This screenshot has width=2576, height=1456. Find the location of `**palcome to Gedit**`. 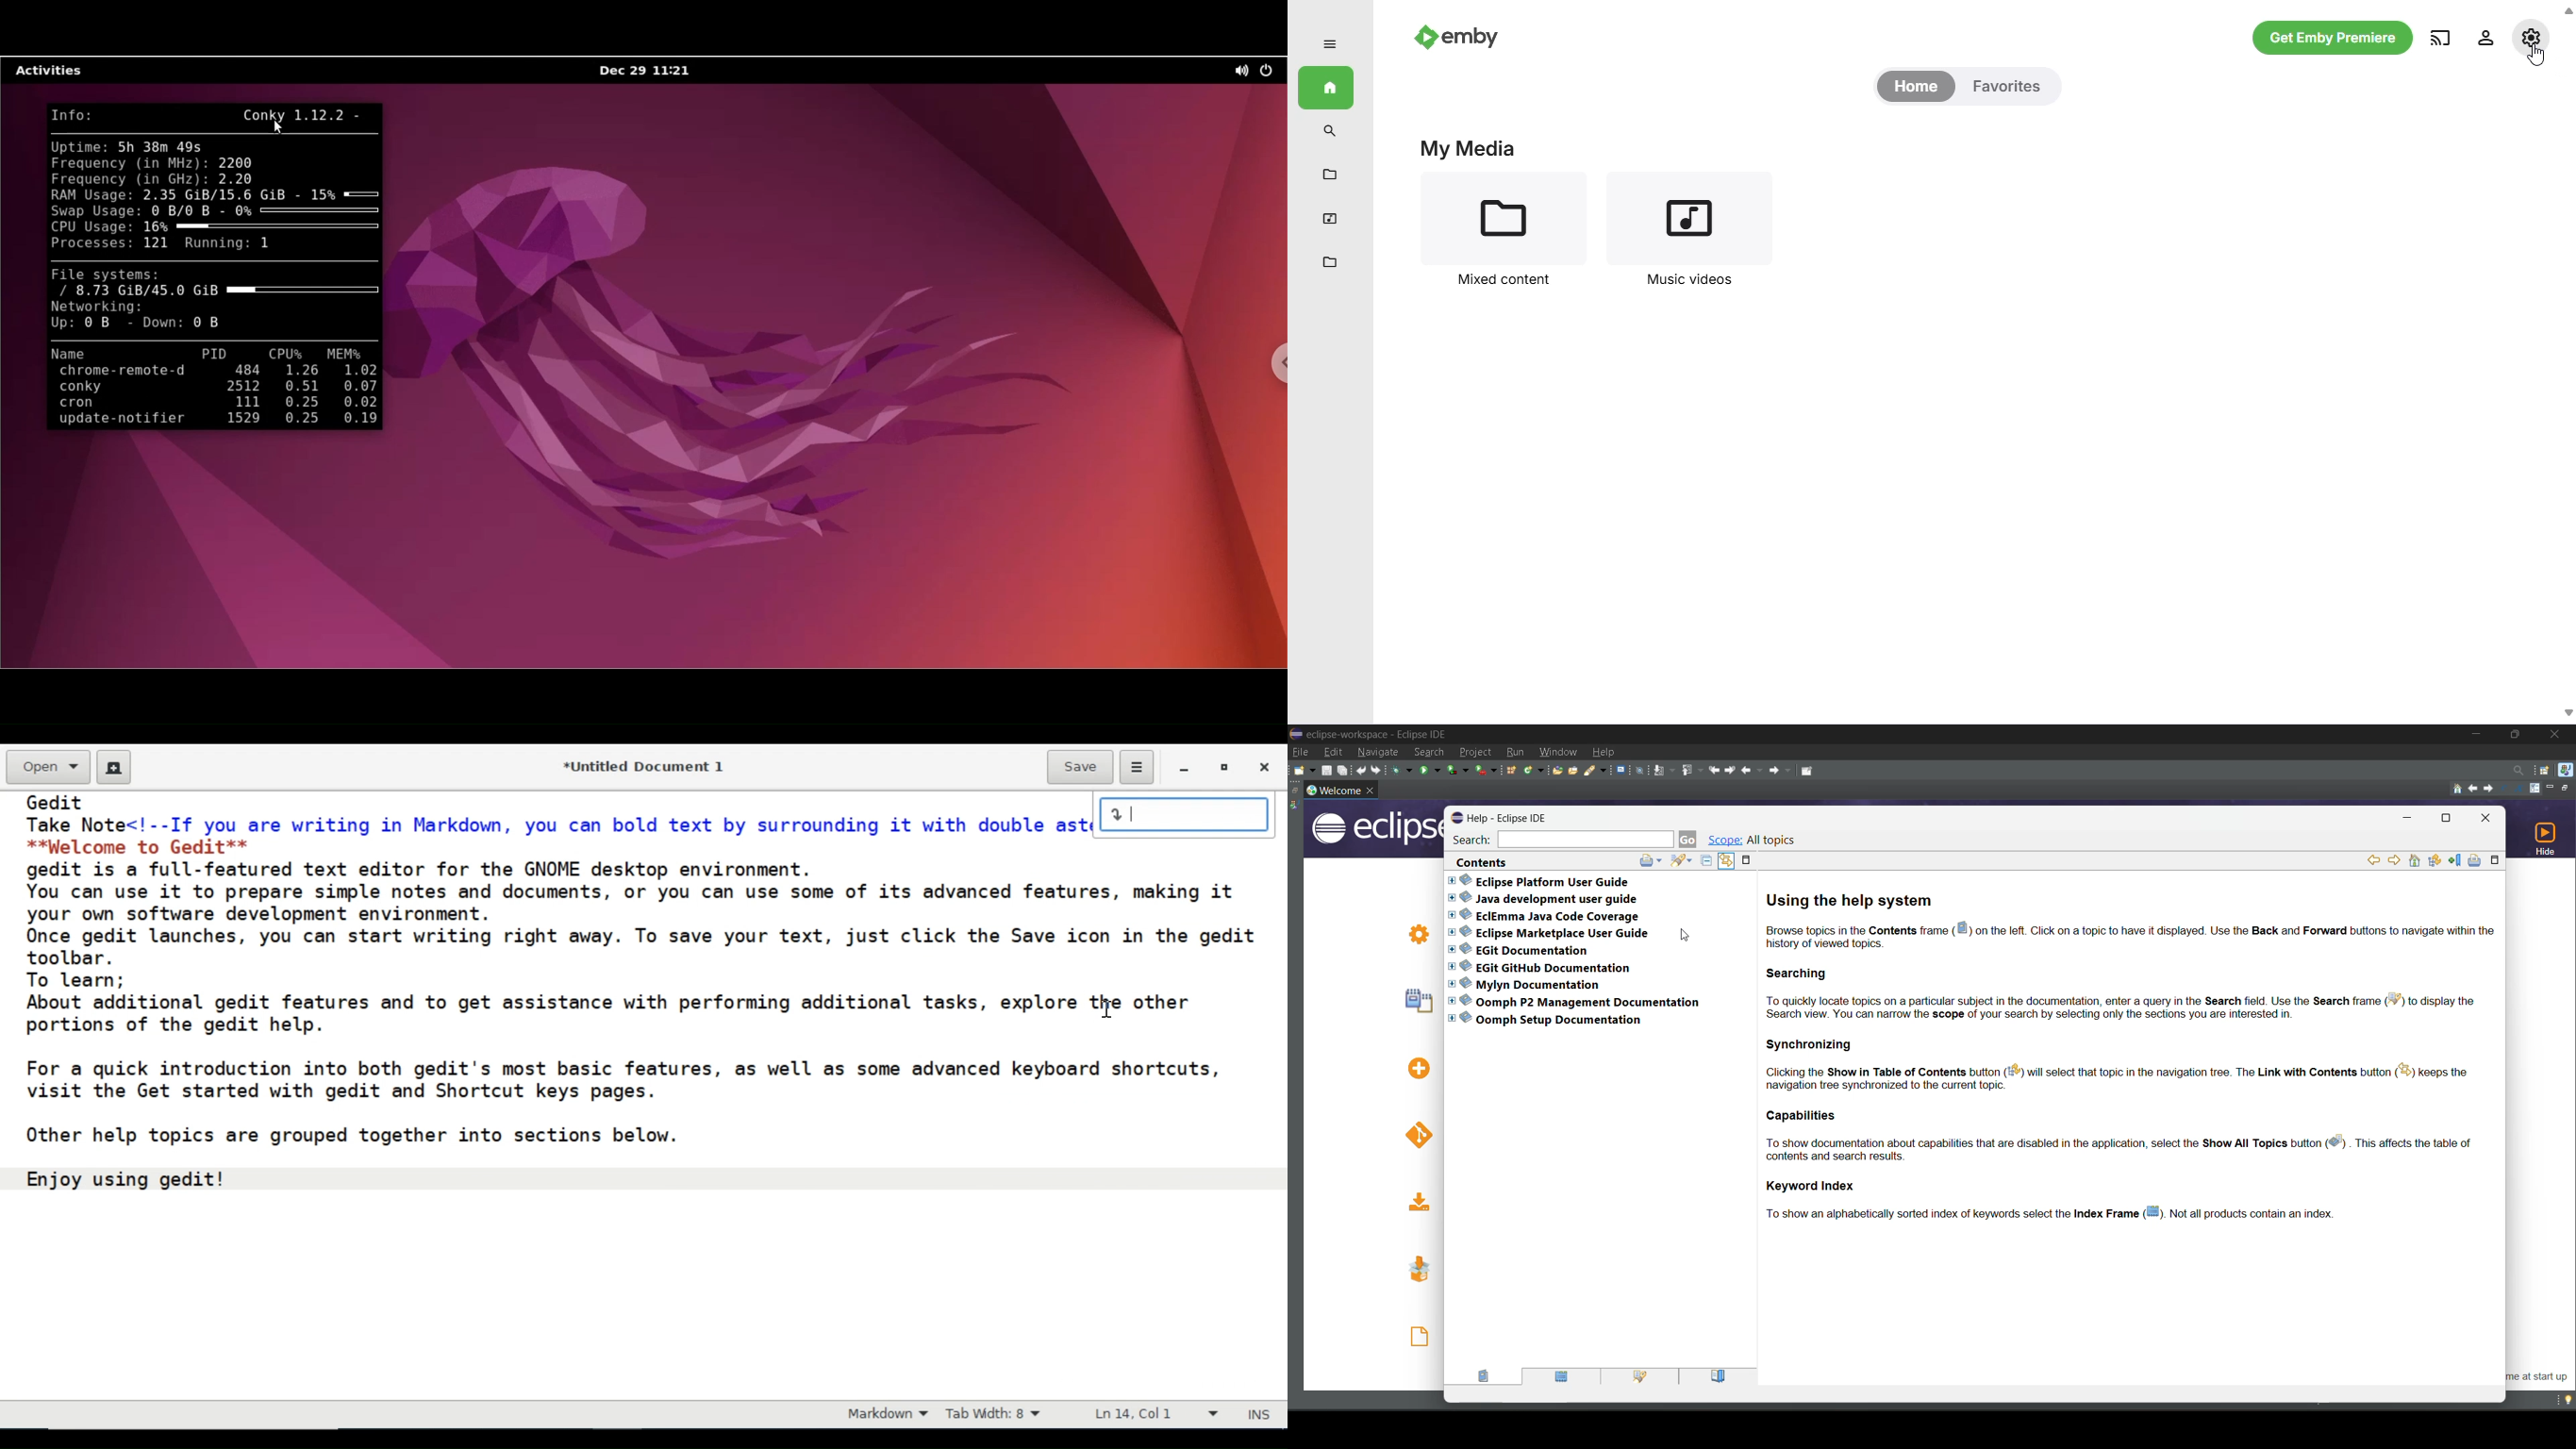

**palcome to Gedit** is located at coordinates (144, 846).